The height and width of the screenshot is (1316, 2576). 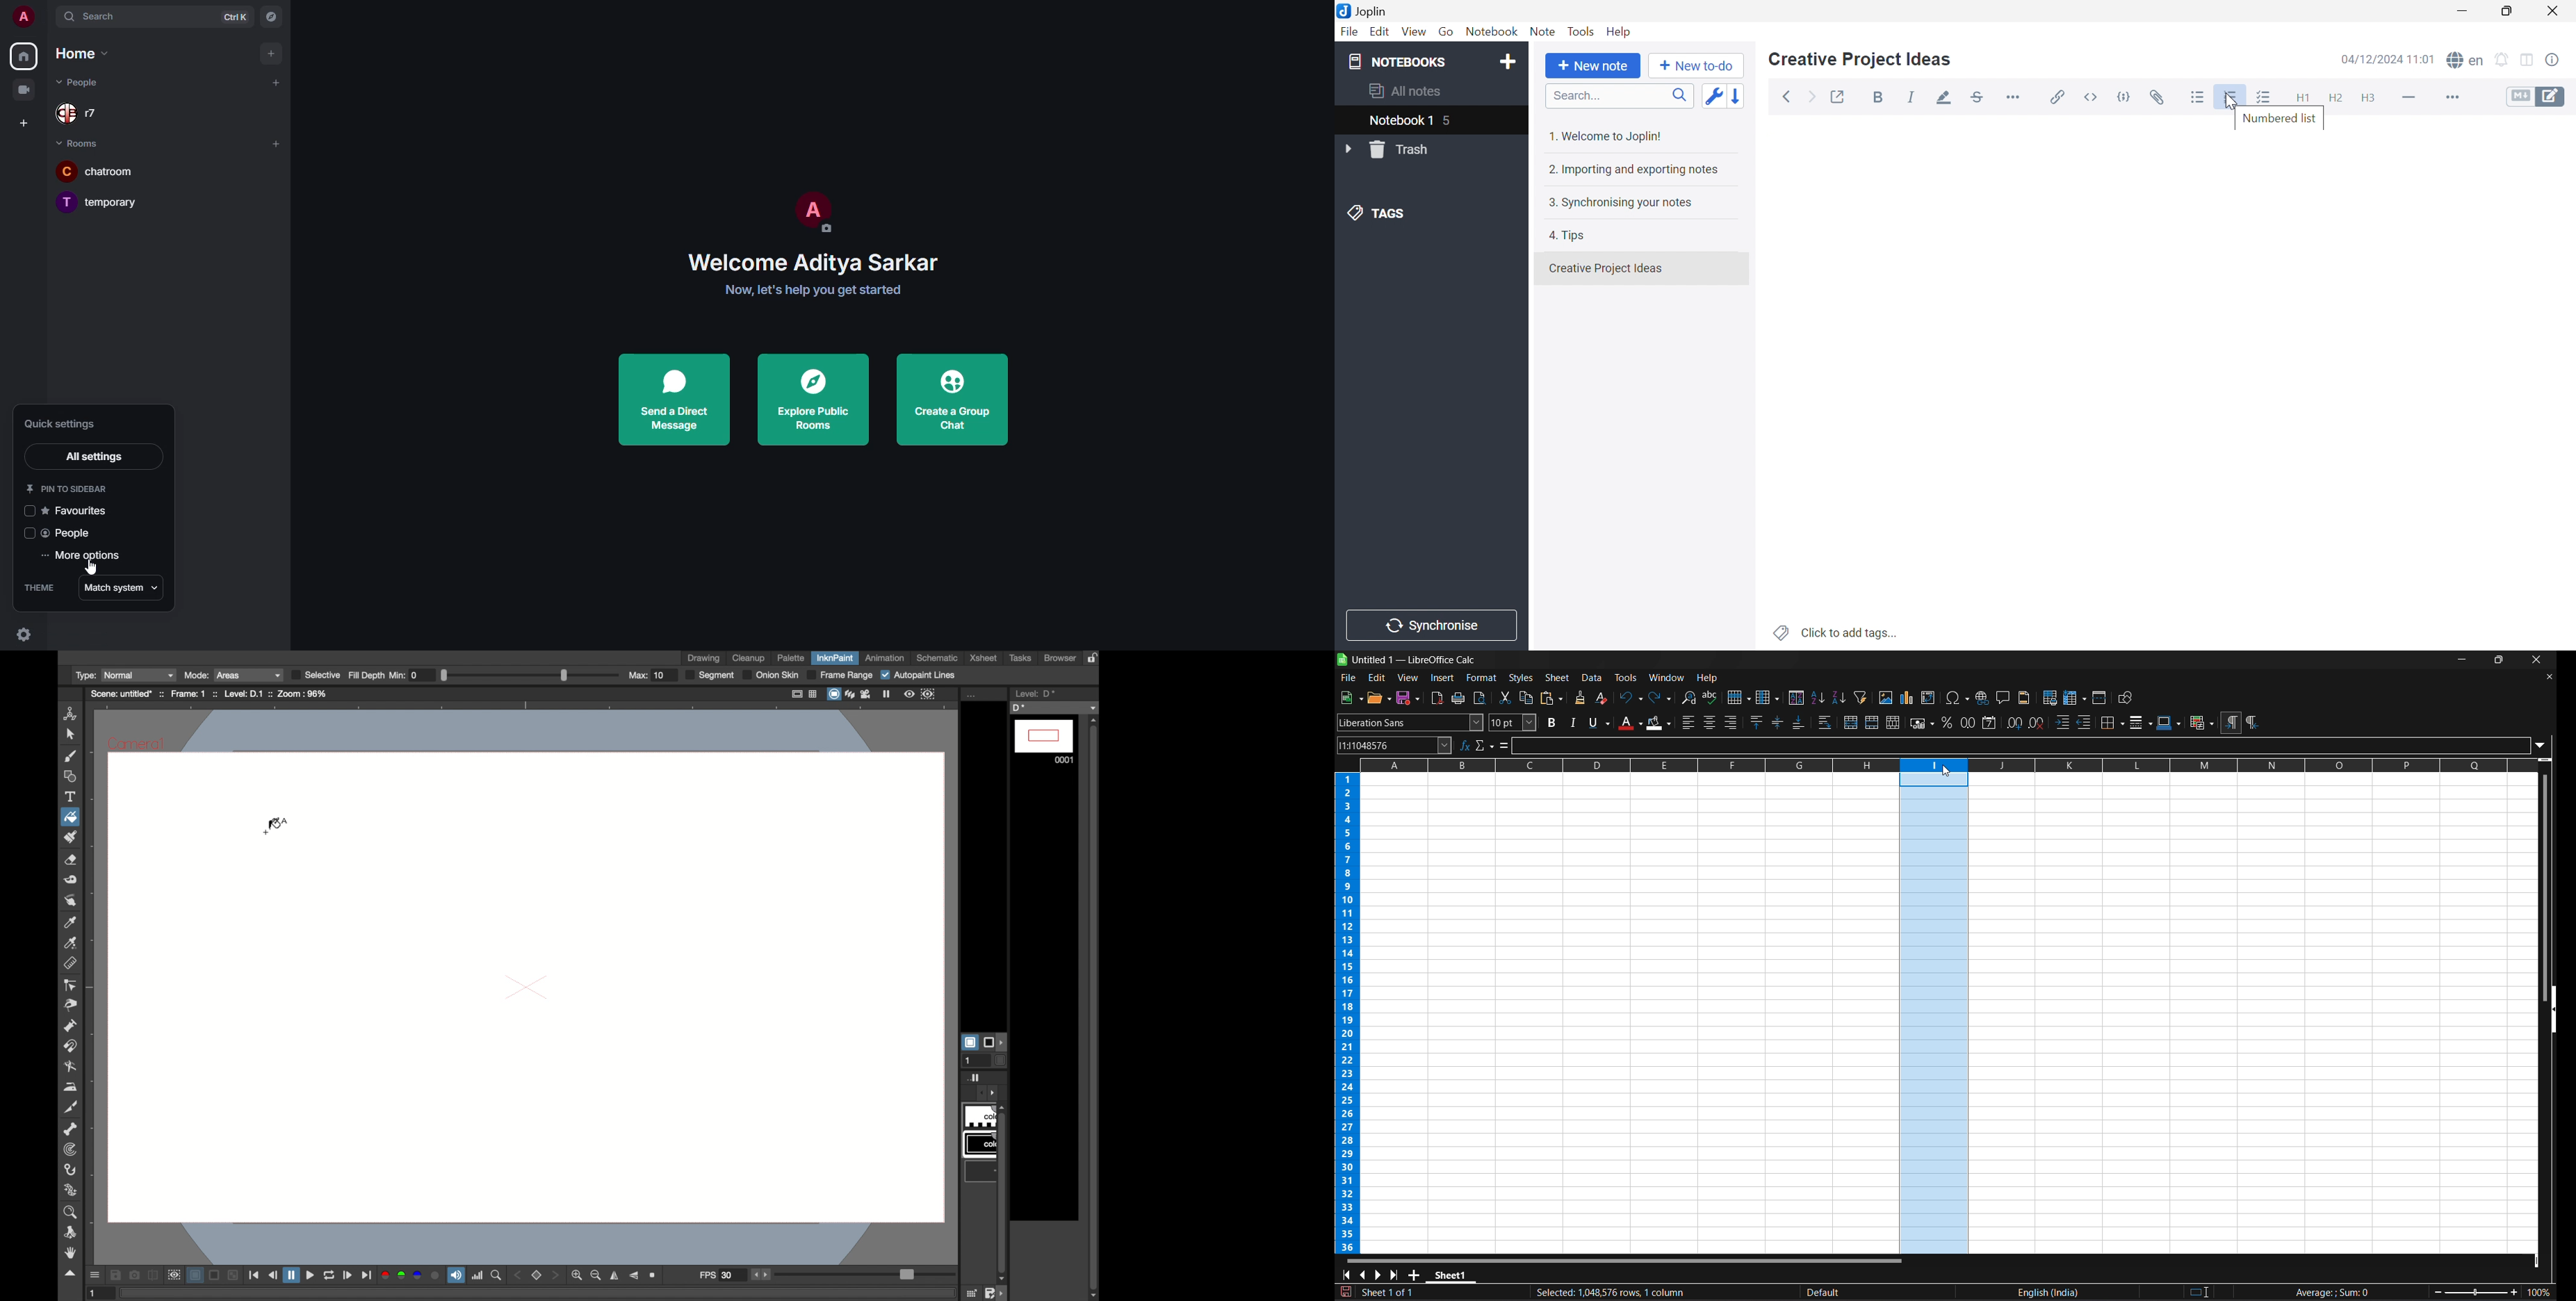 I want to click on Set alarm, so click(x=2503, y=59).